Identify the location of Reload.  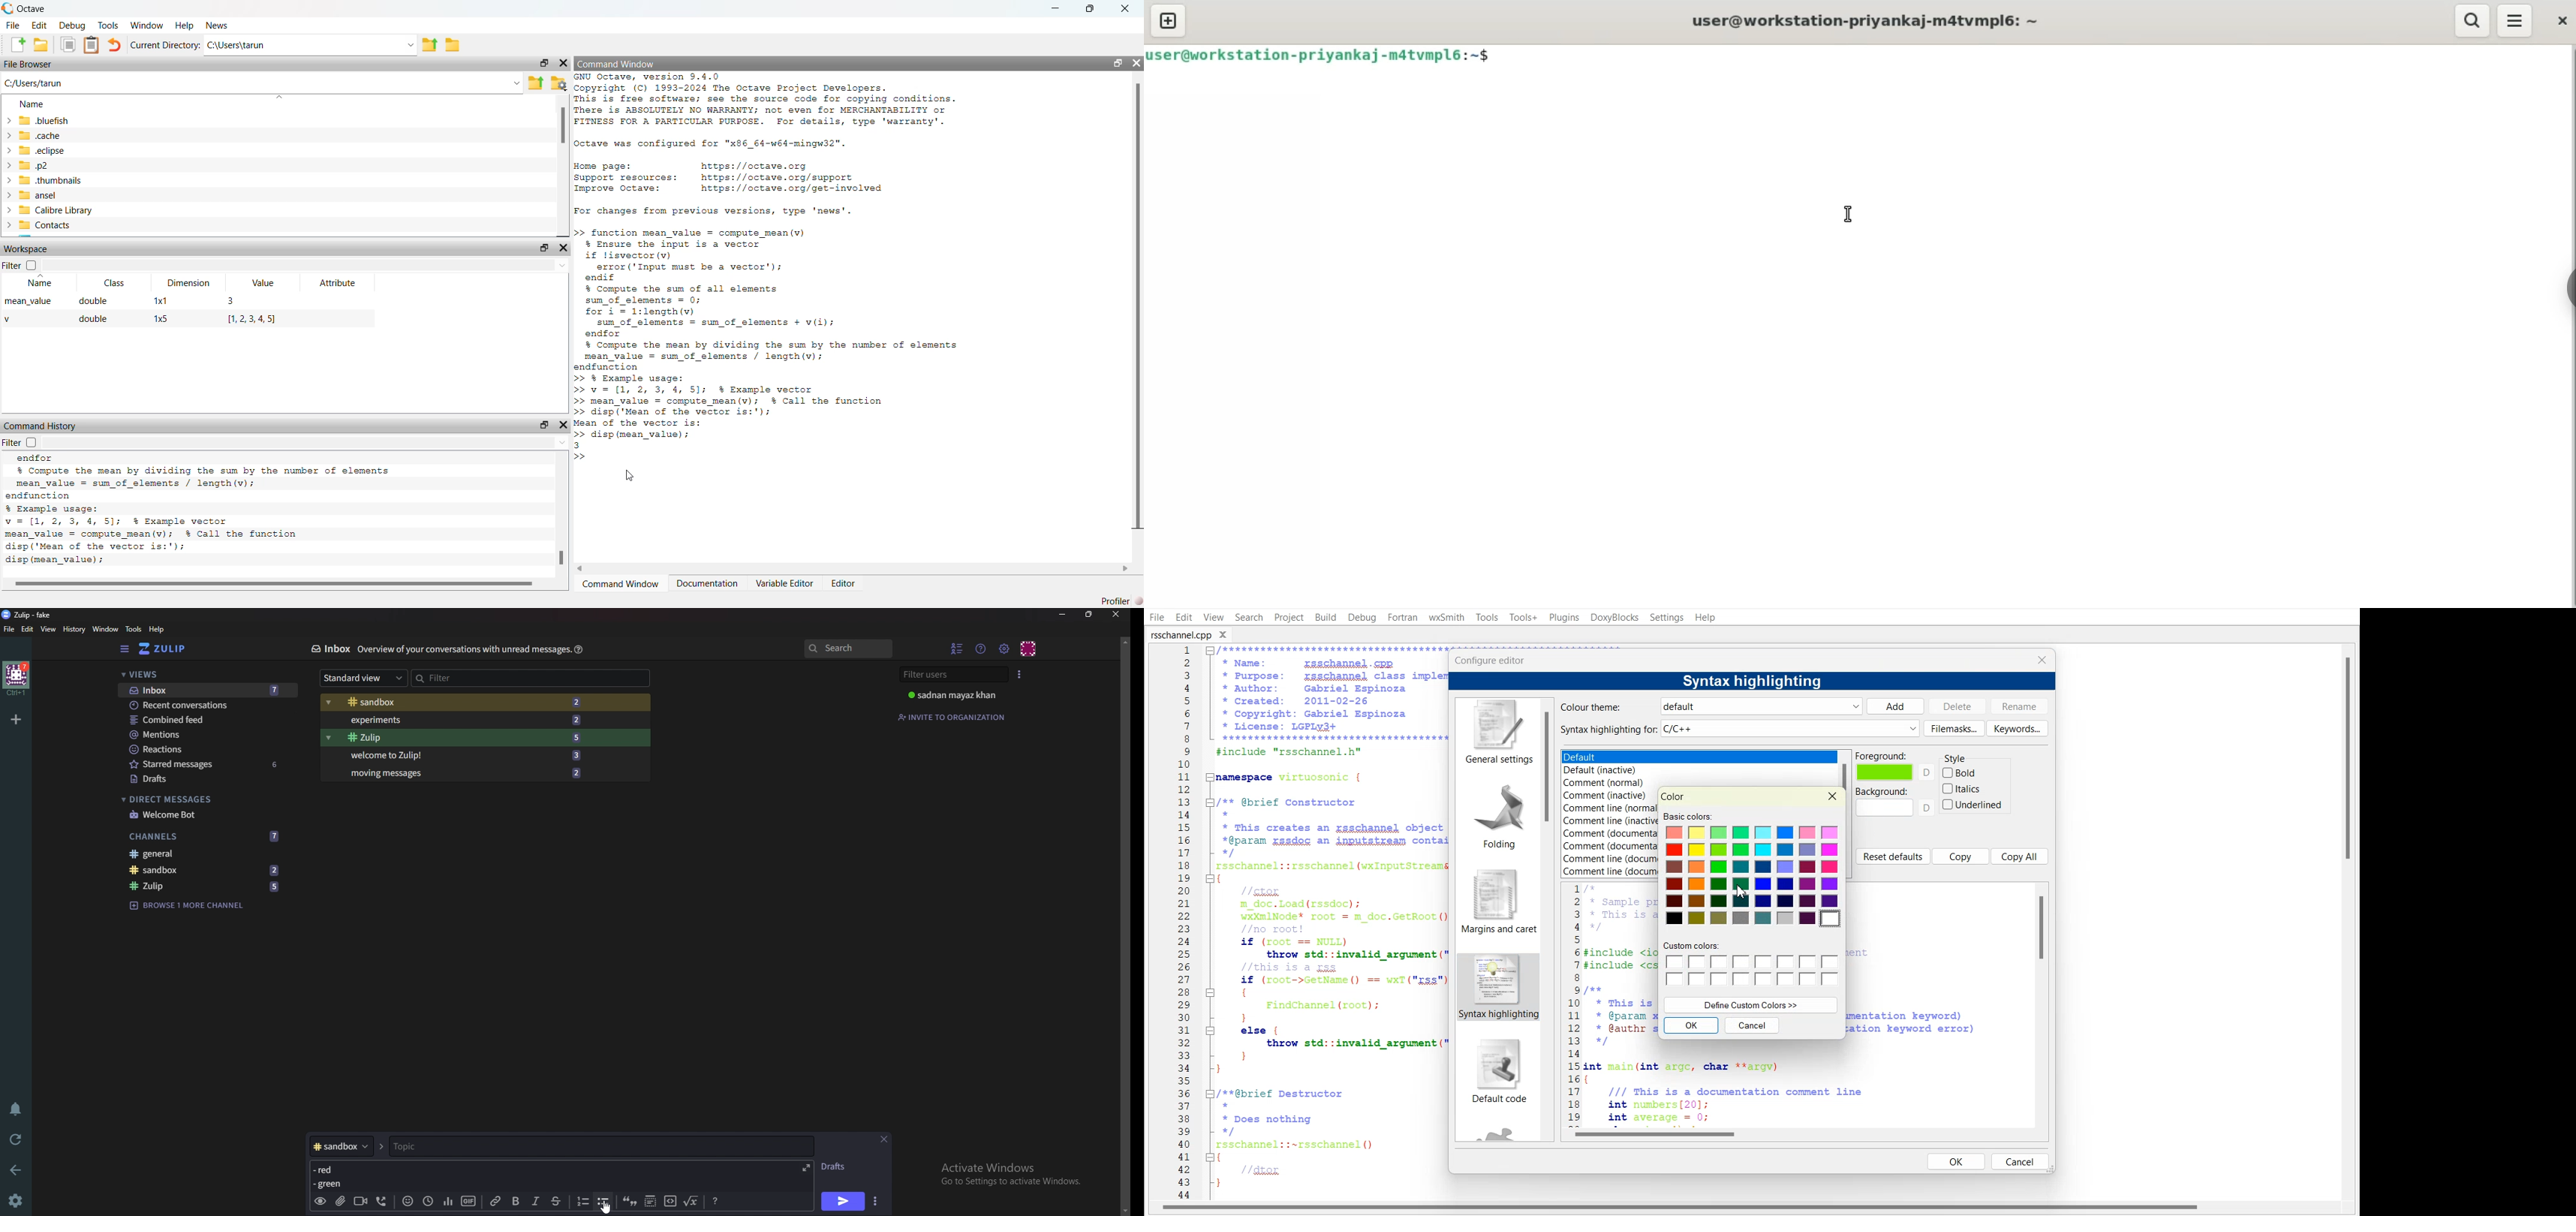
(16, 1140).